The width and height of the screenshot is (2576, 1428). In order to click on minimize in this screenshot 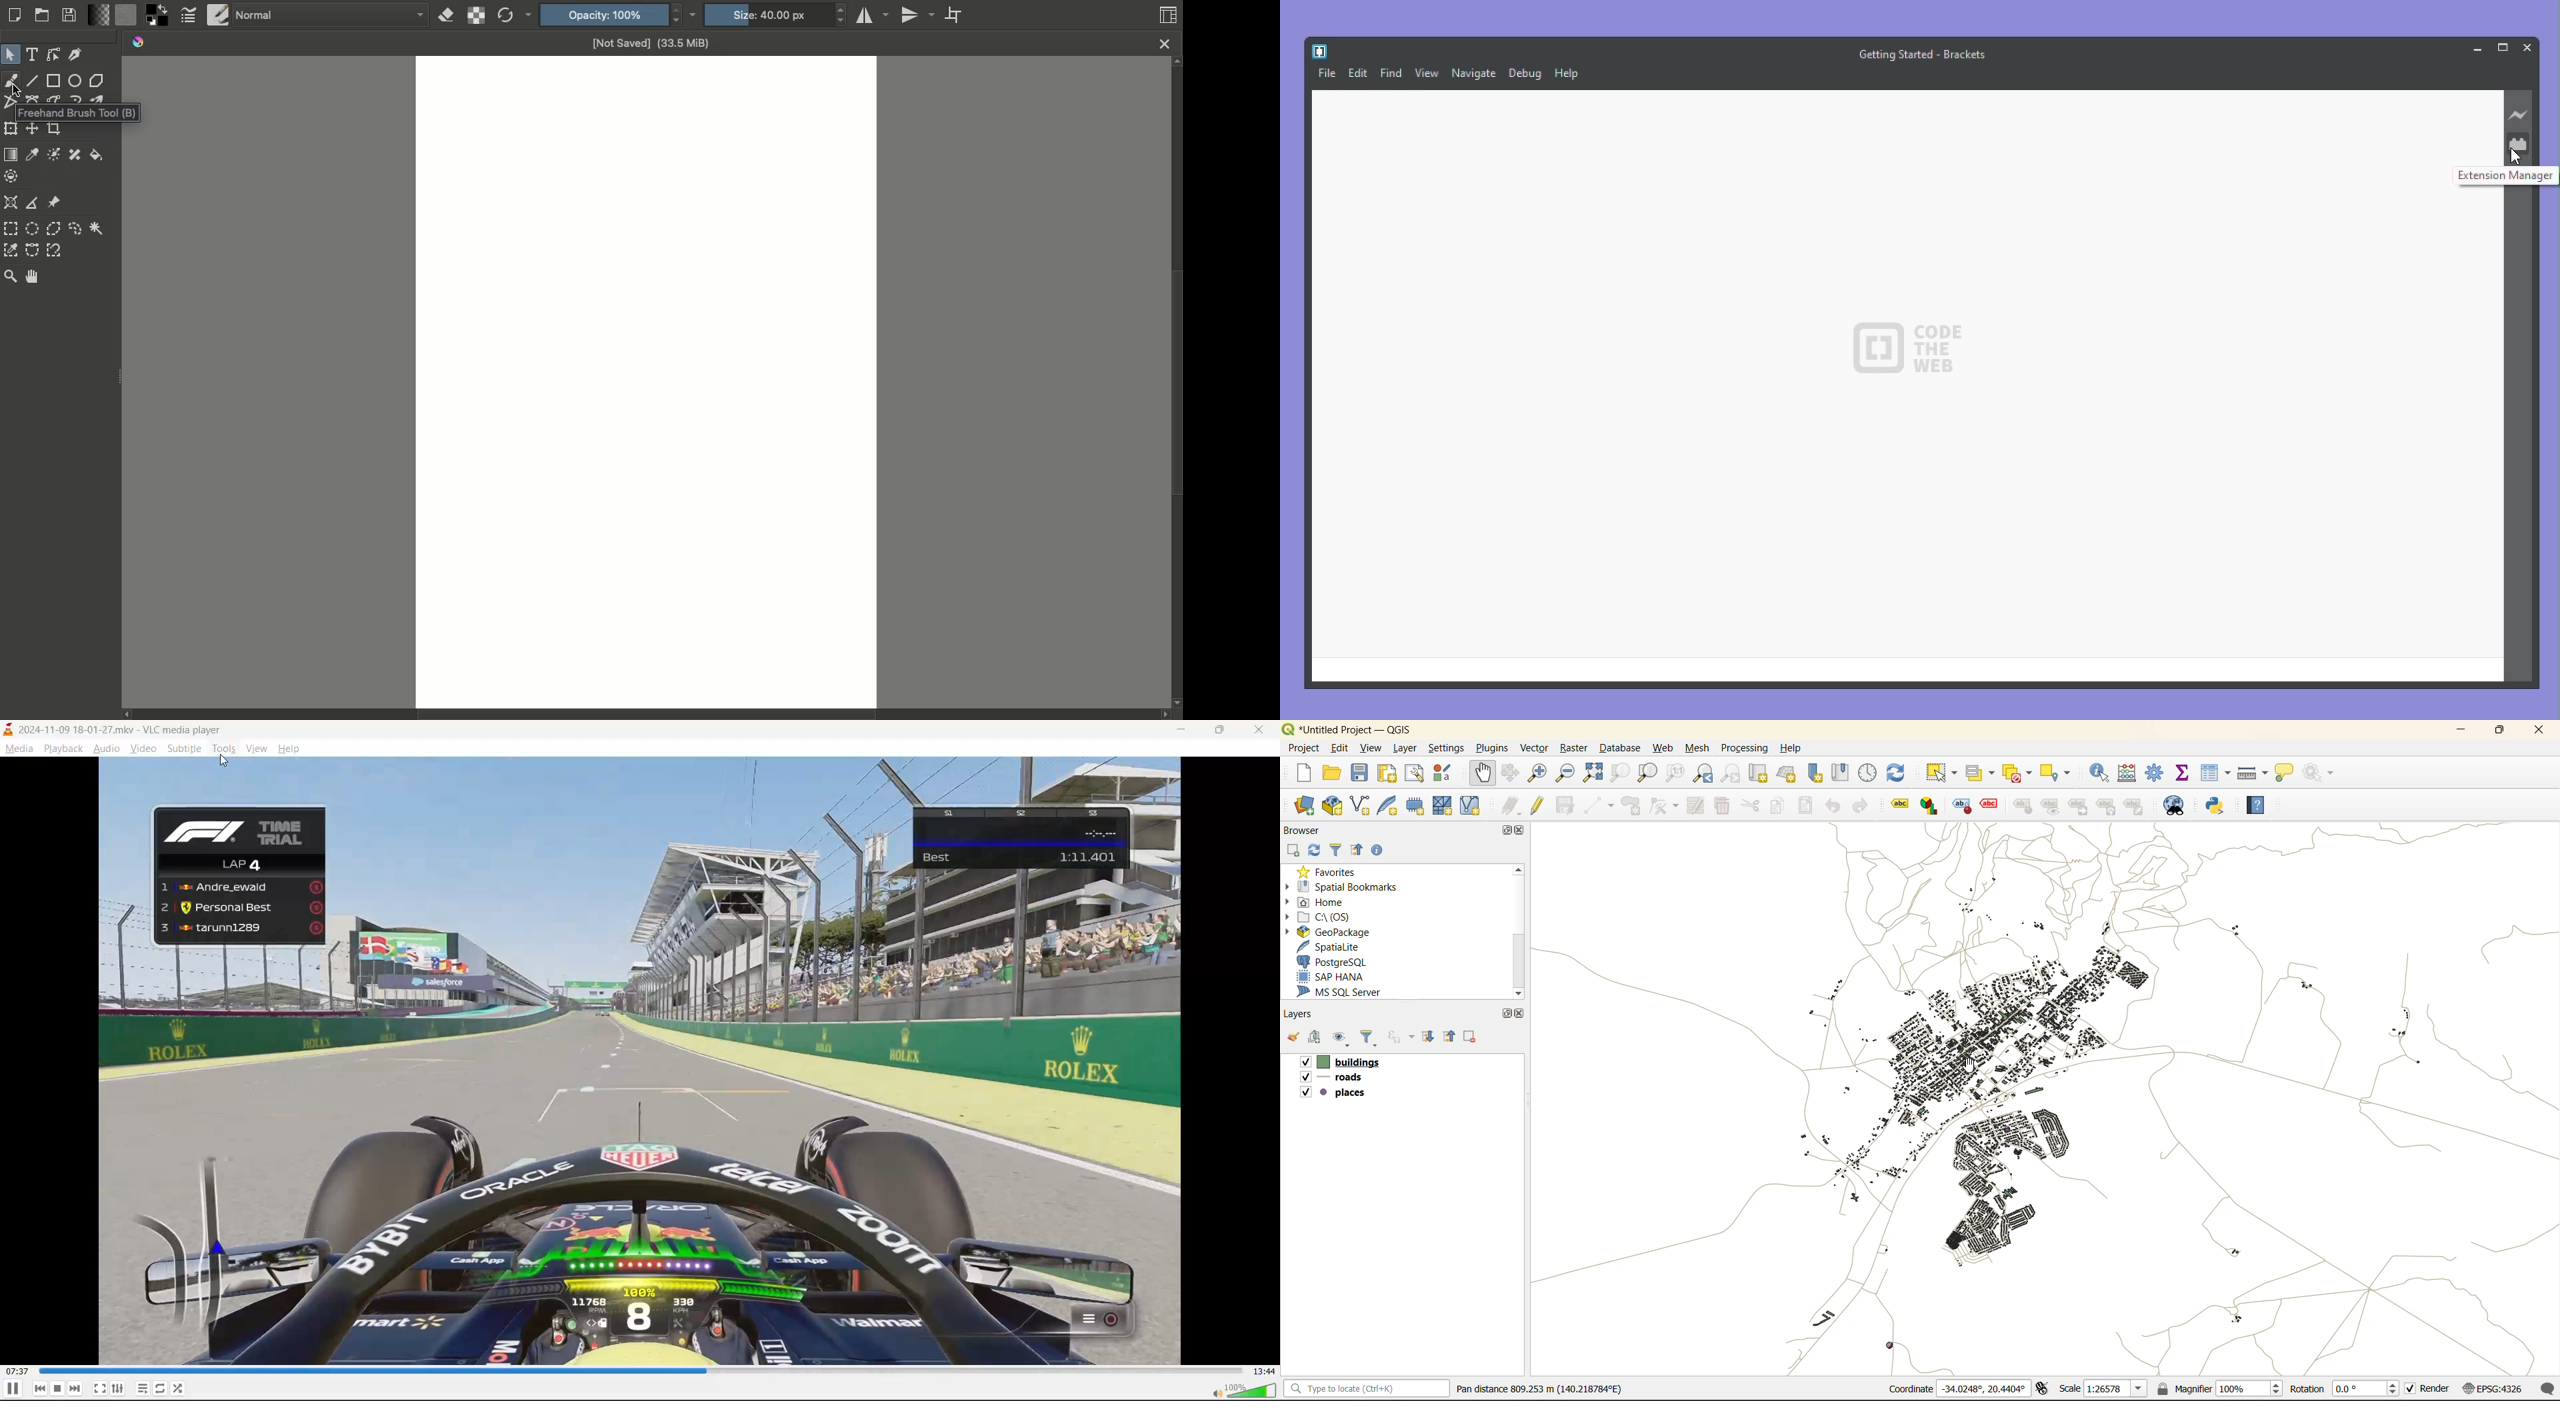, I will do `click(1180, 731)`.